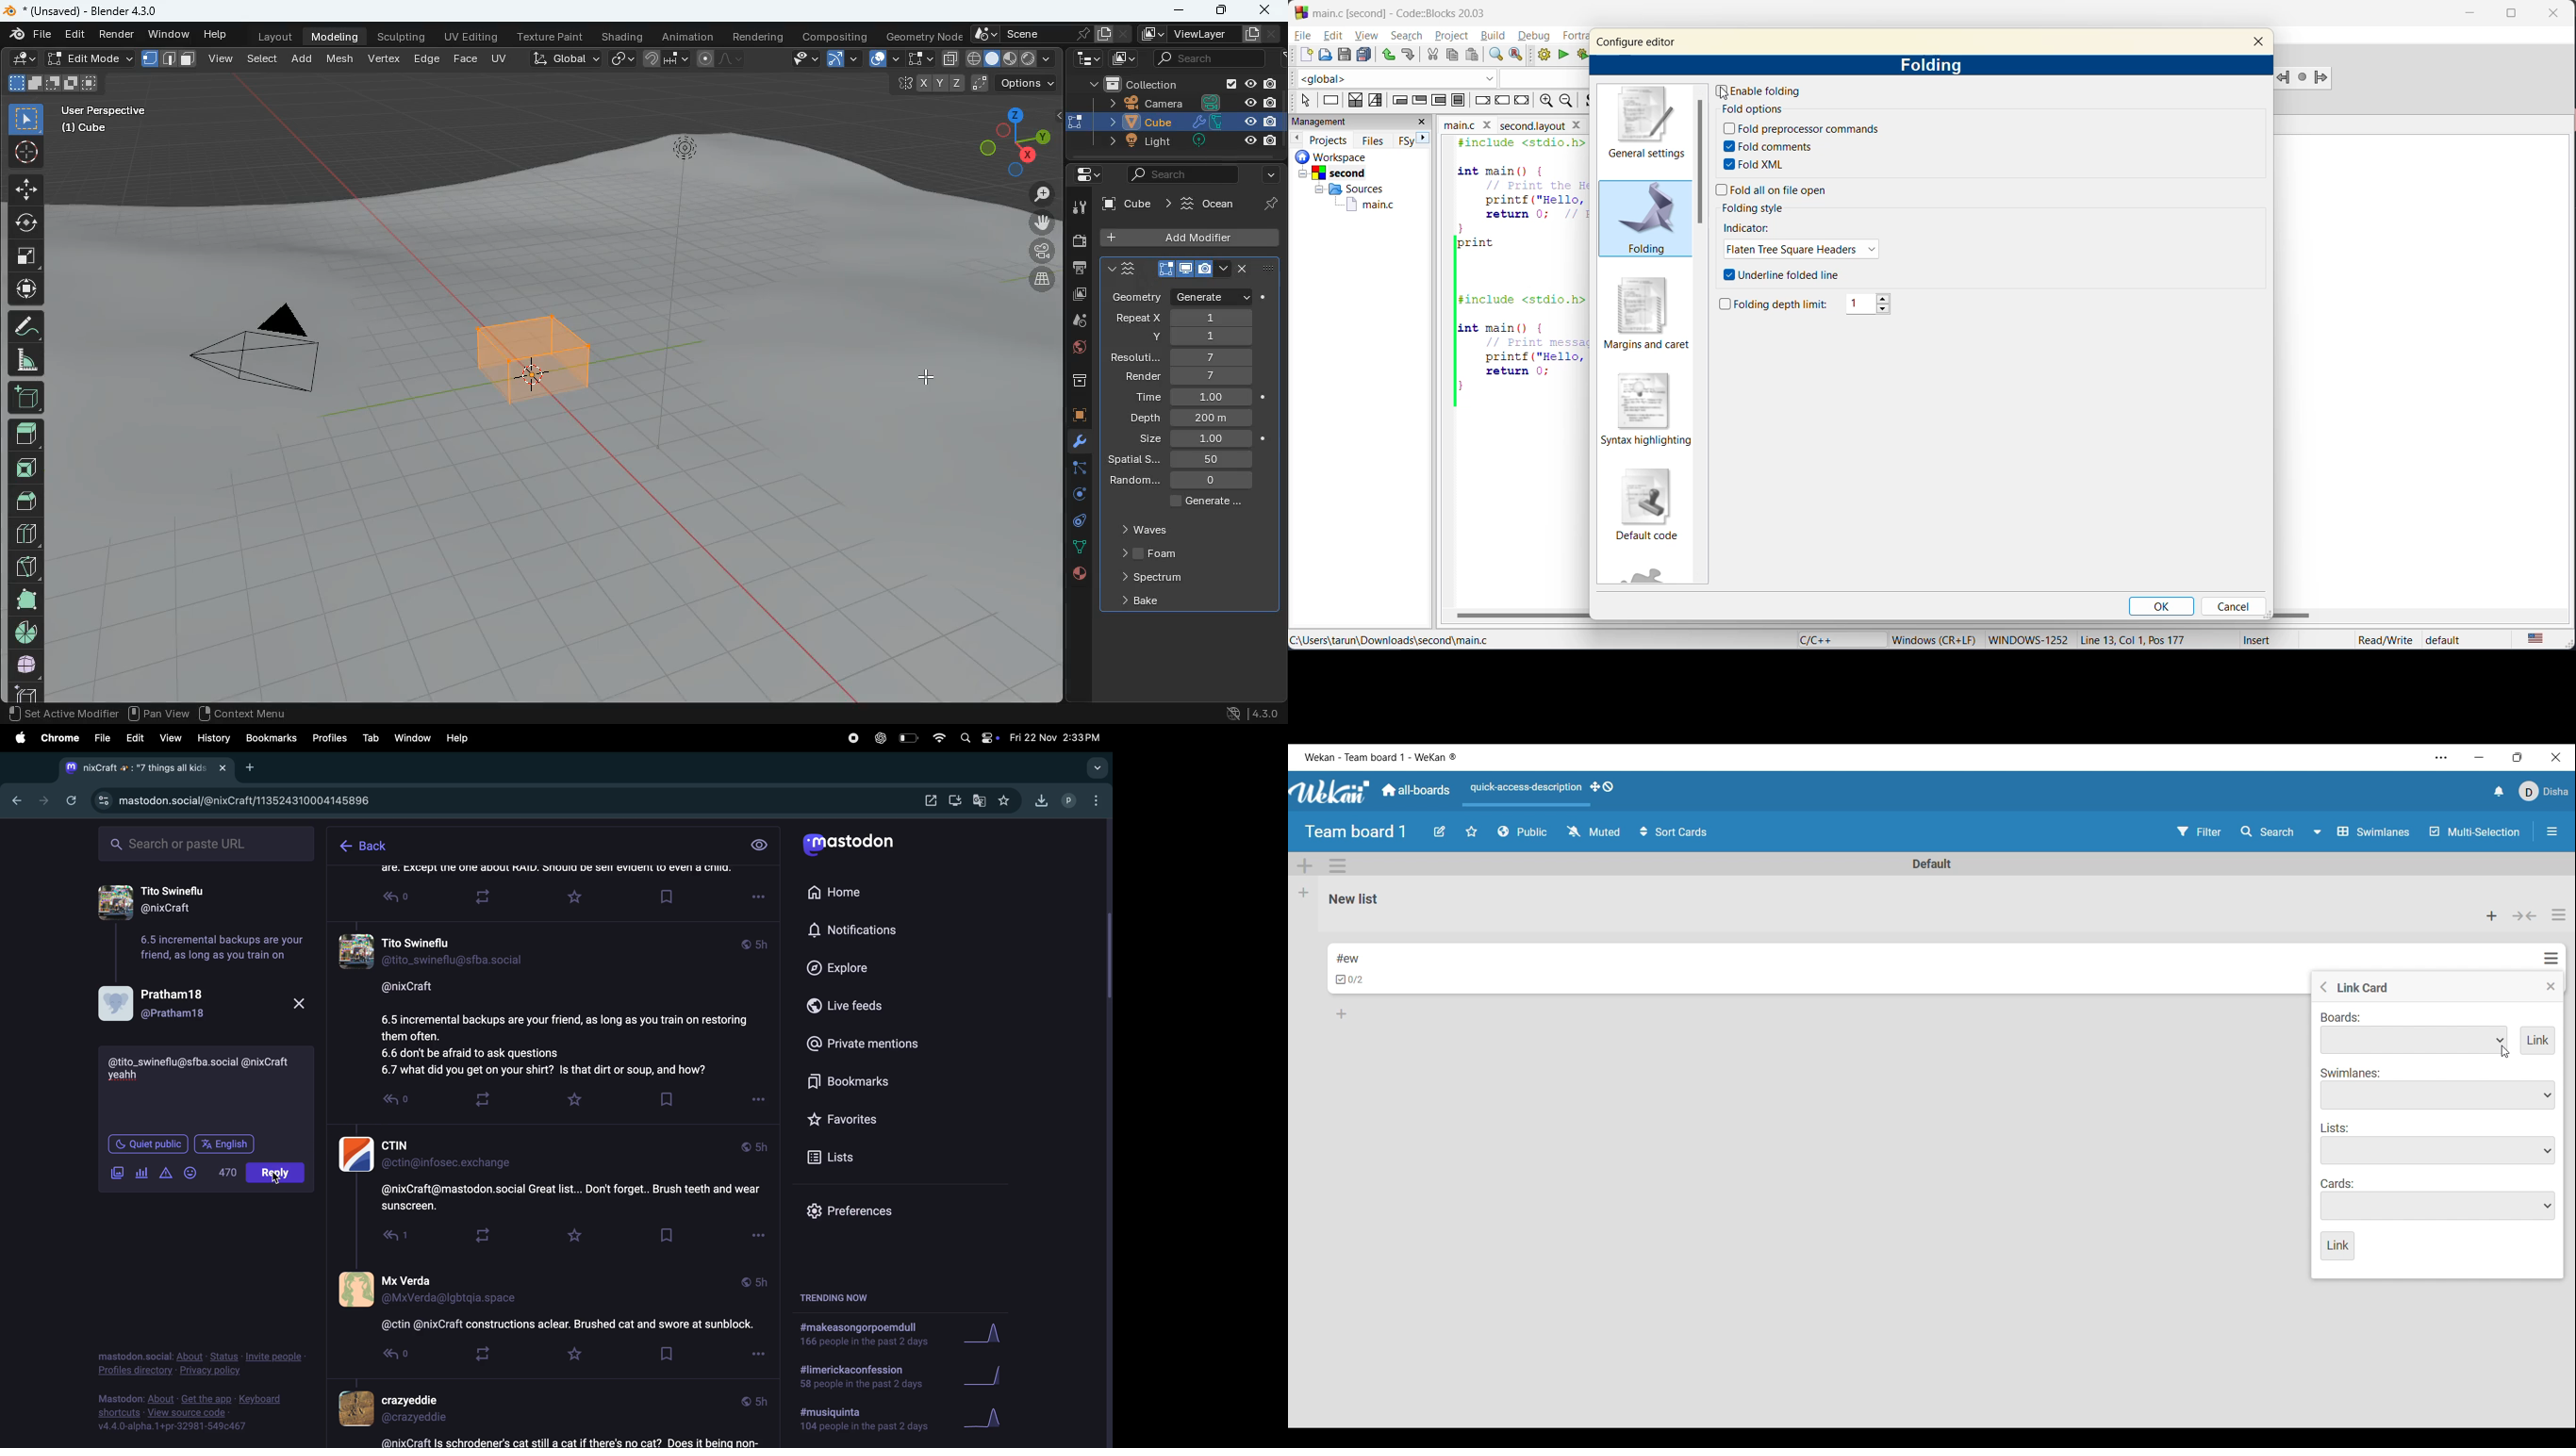 The width and height of the screenshot is (2576, 1456). Describe the element at coordinates (1071, 322) in the screenshot. I see `drop` at that location.